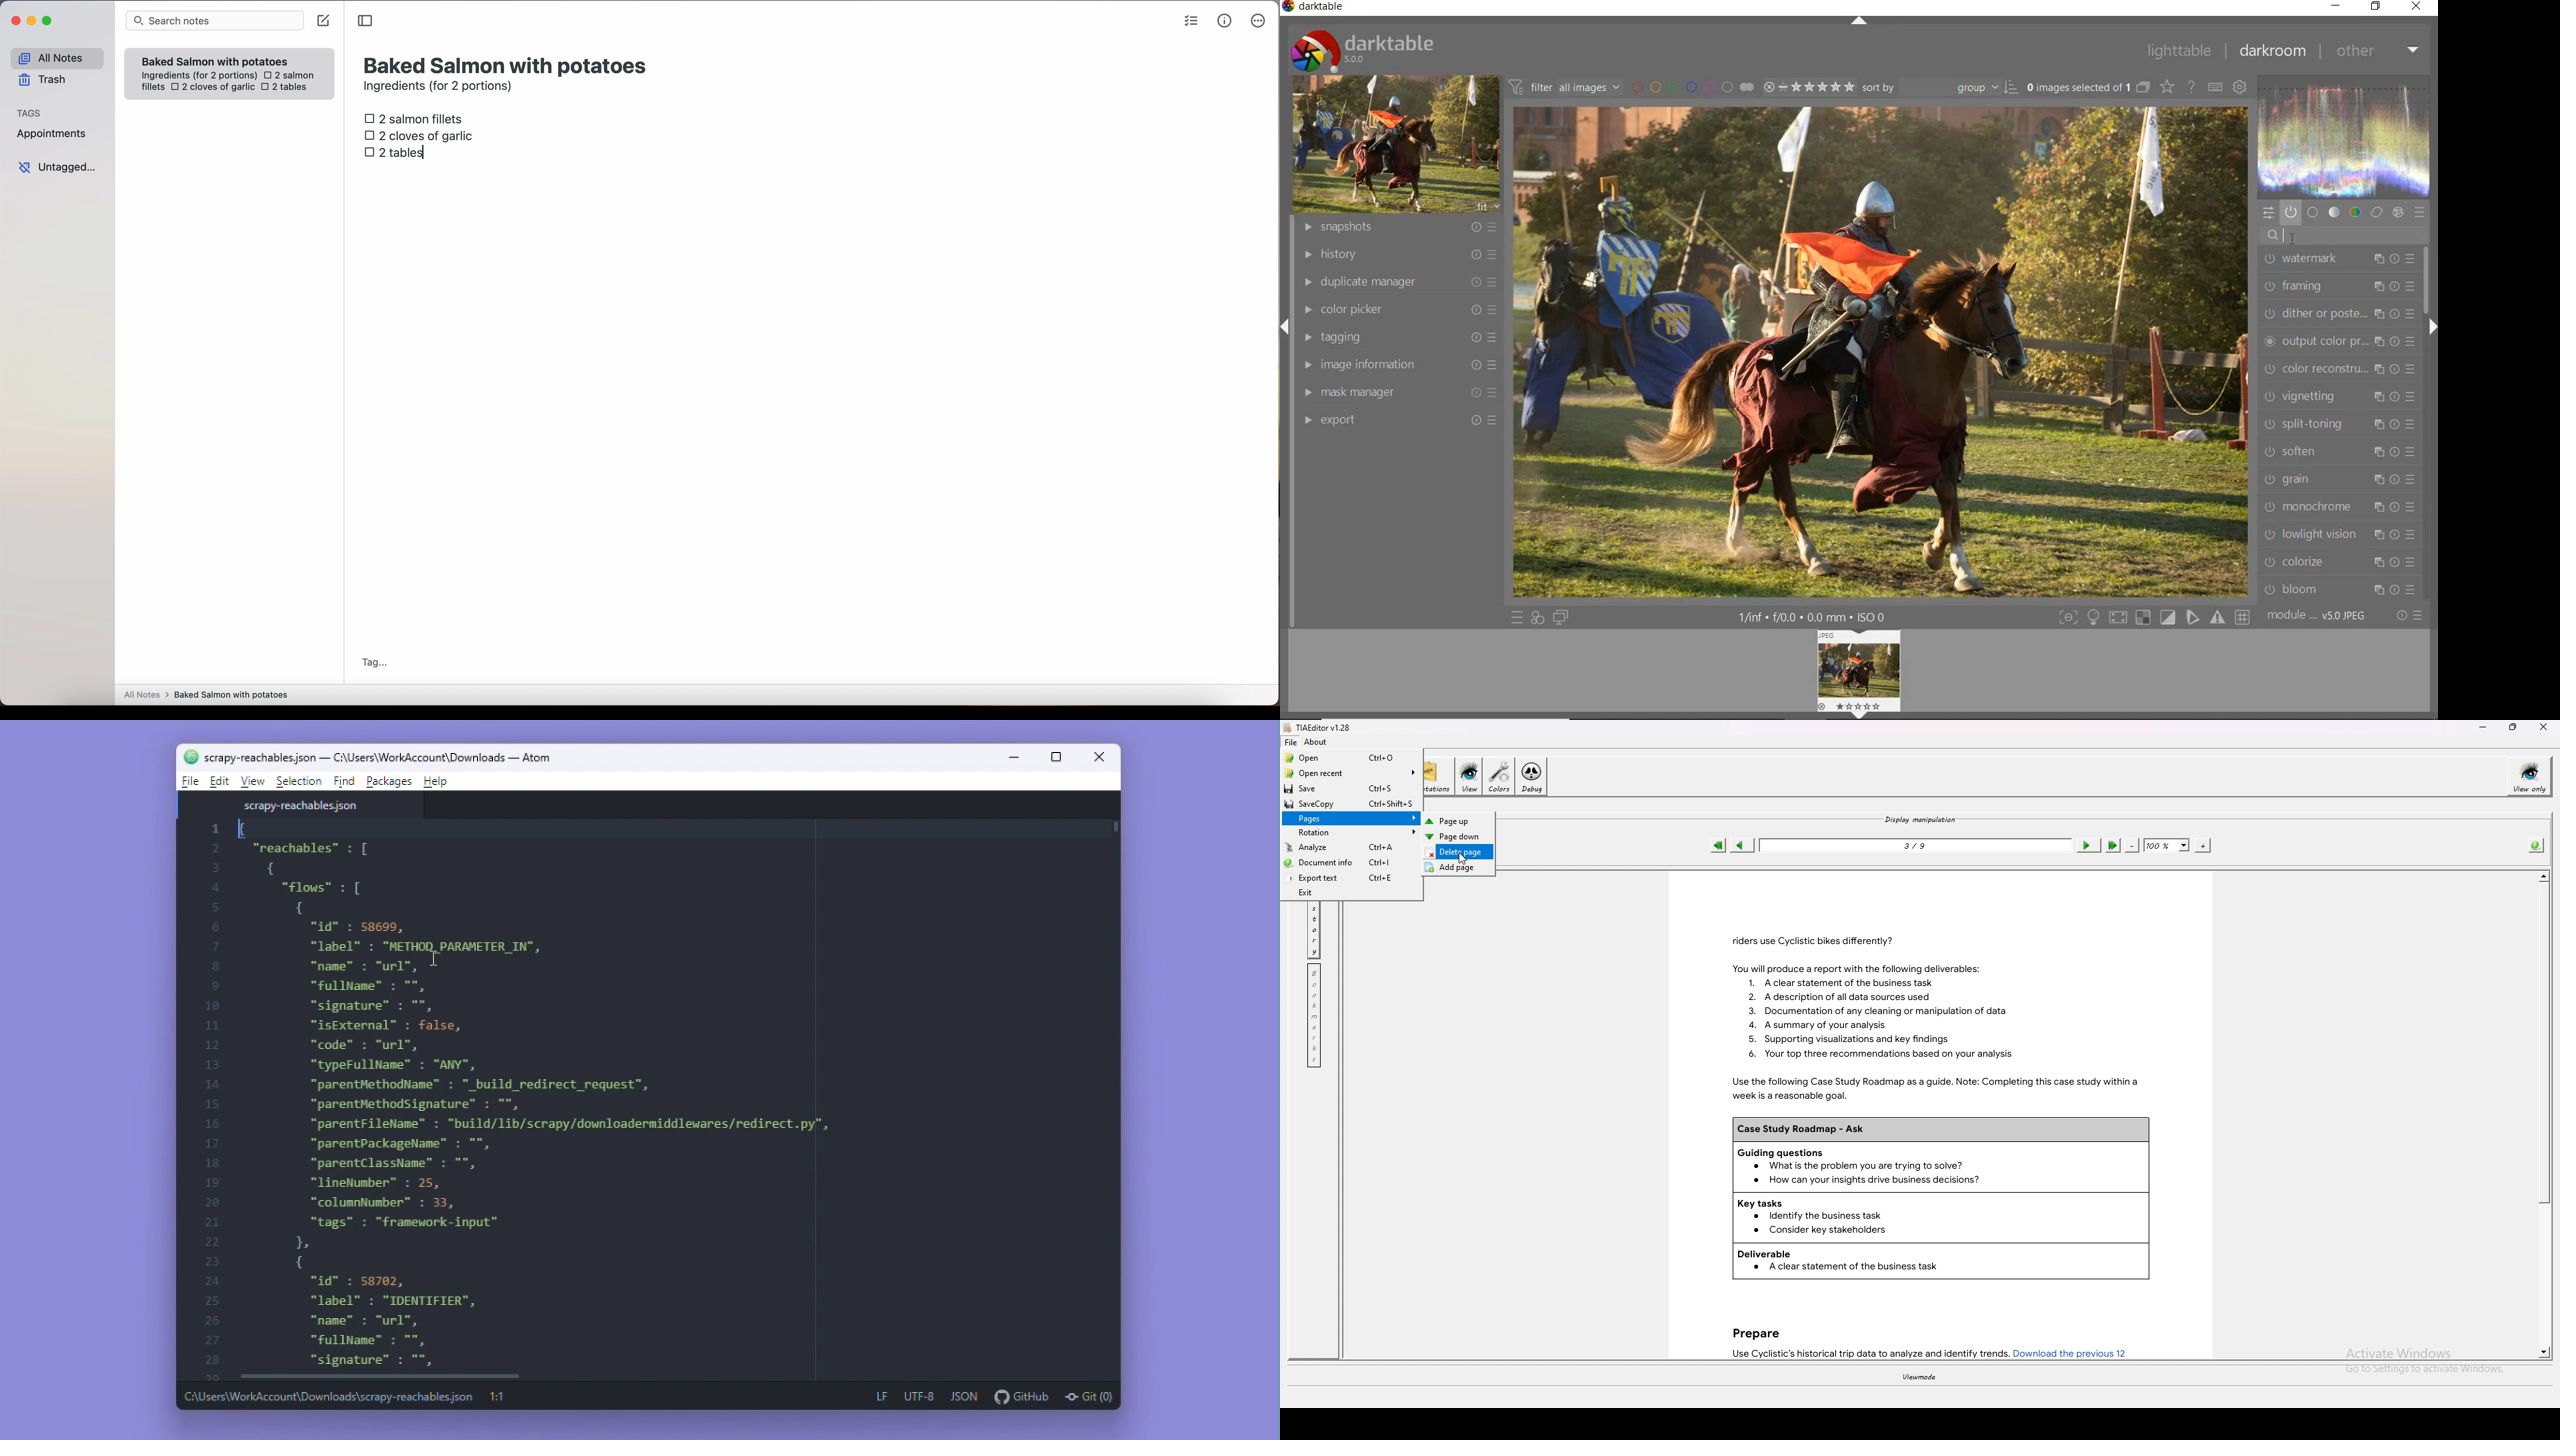  Describe the element at coordinates (2239, 88) in the screenshot. I see `show global preferences` at that location.